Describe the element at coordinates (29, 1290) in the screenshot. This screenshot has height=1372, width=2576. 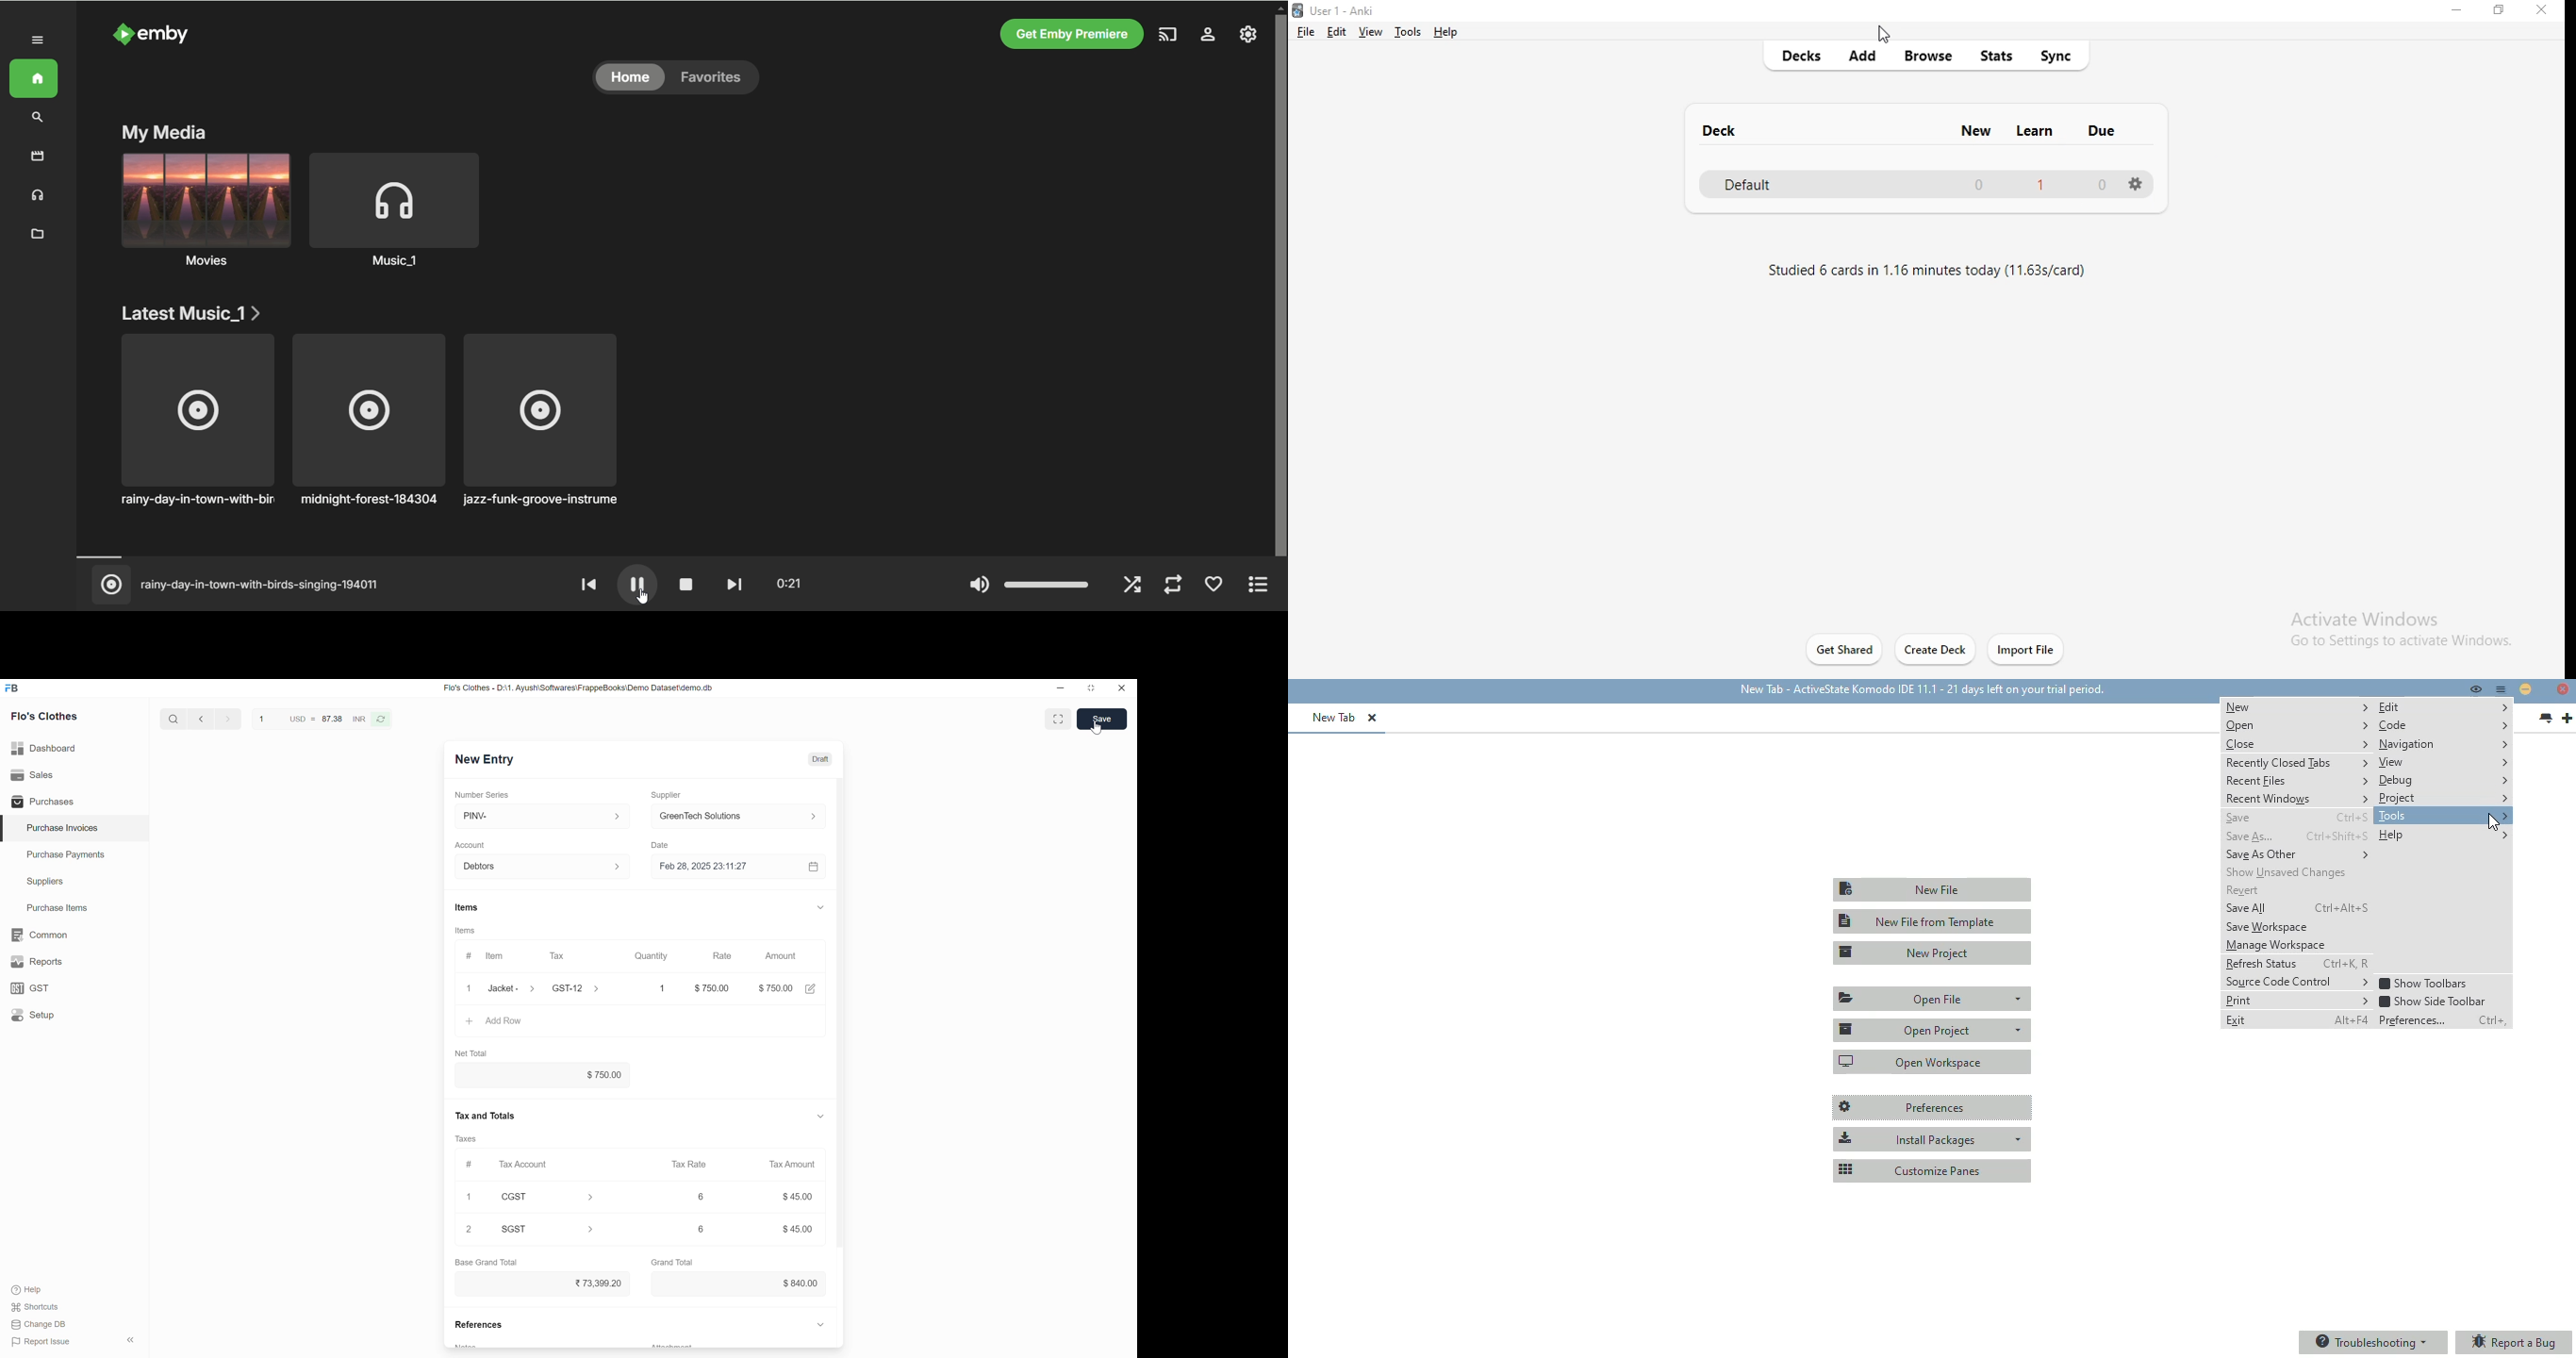
I see `Help` at that location.